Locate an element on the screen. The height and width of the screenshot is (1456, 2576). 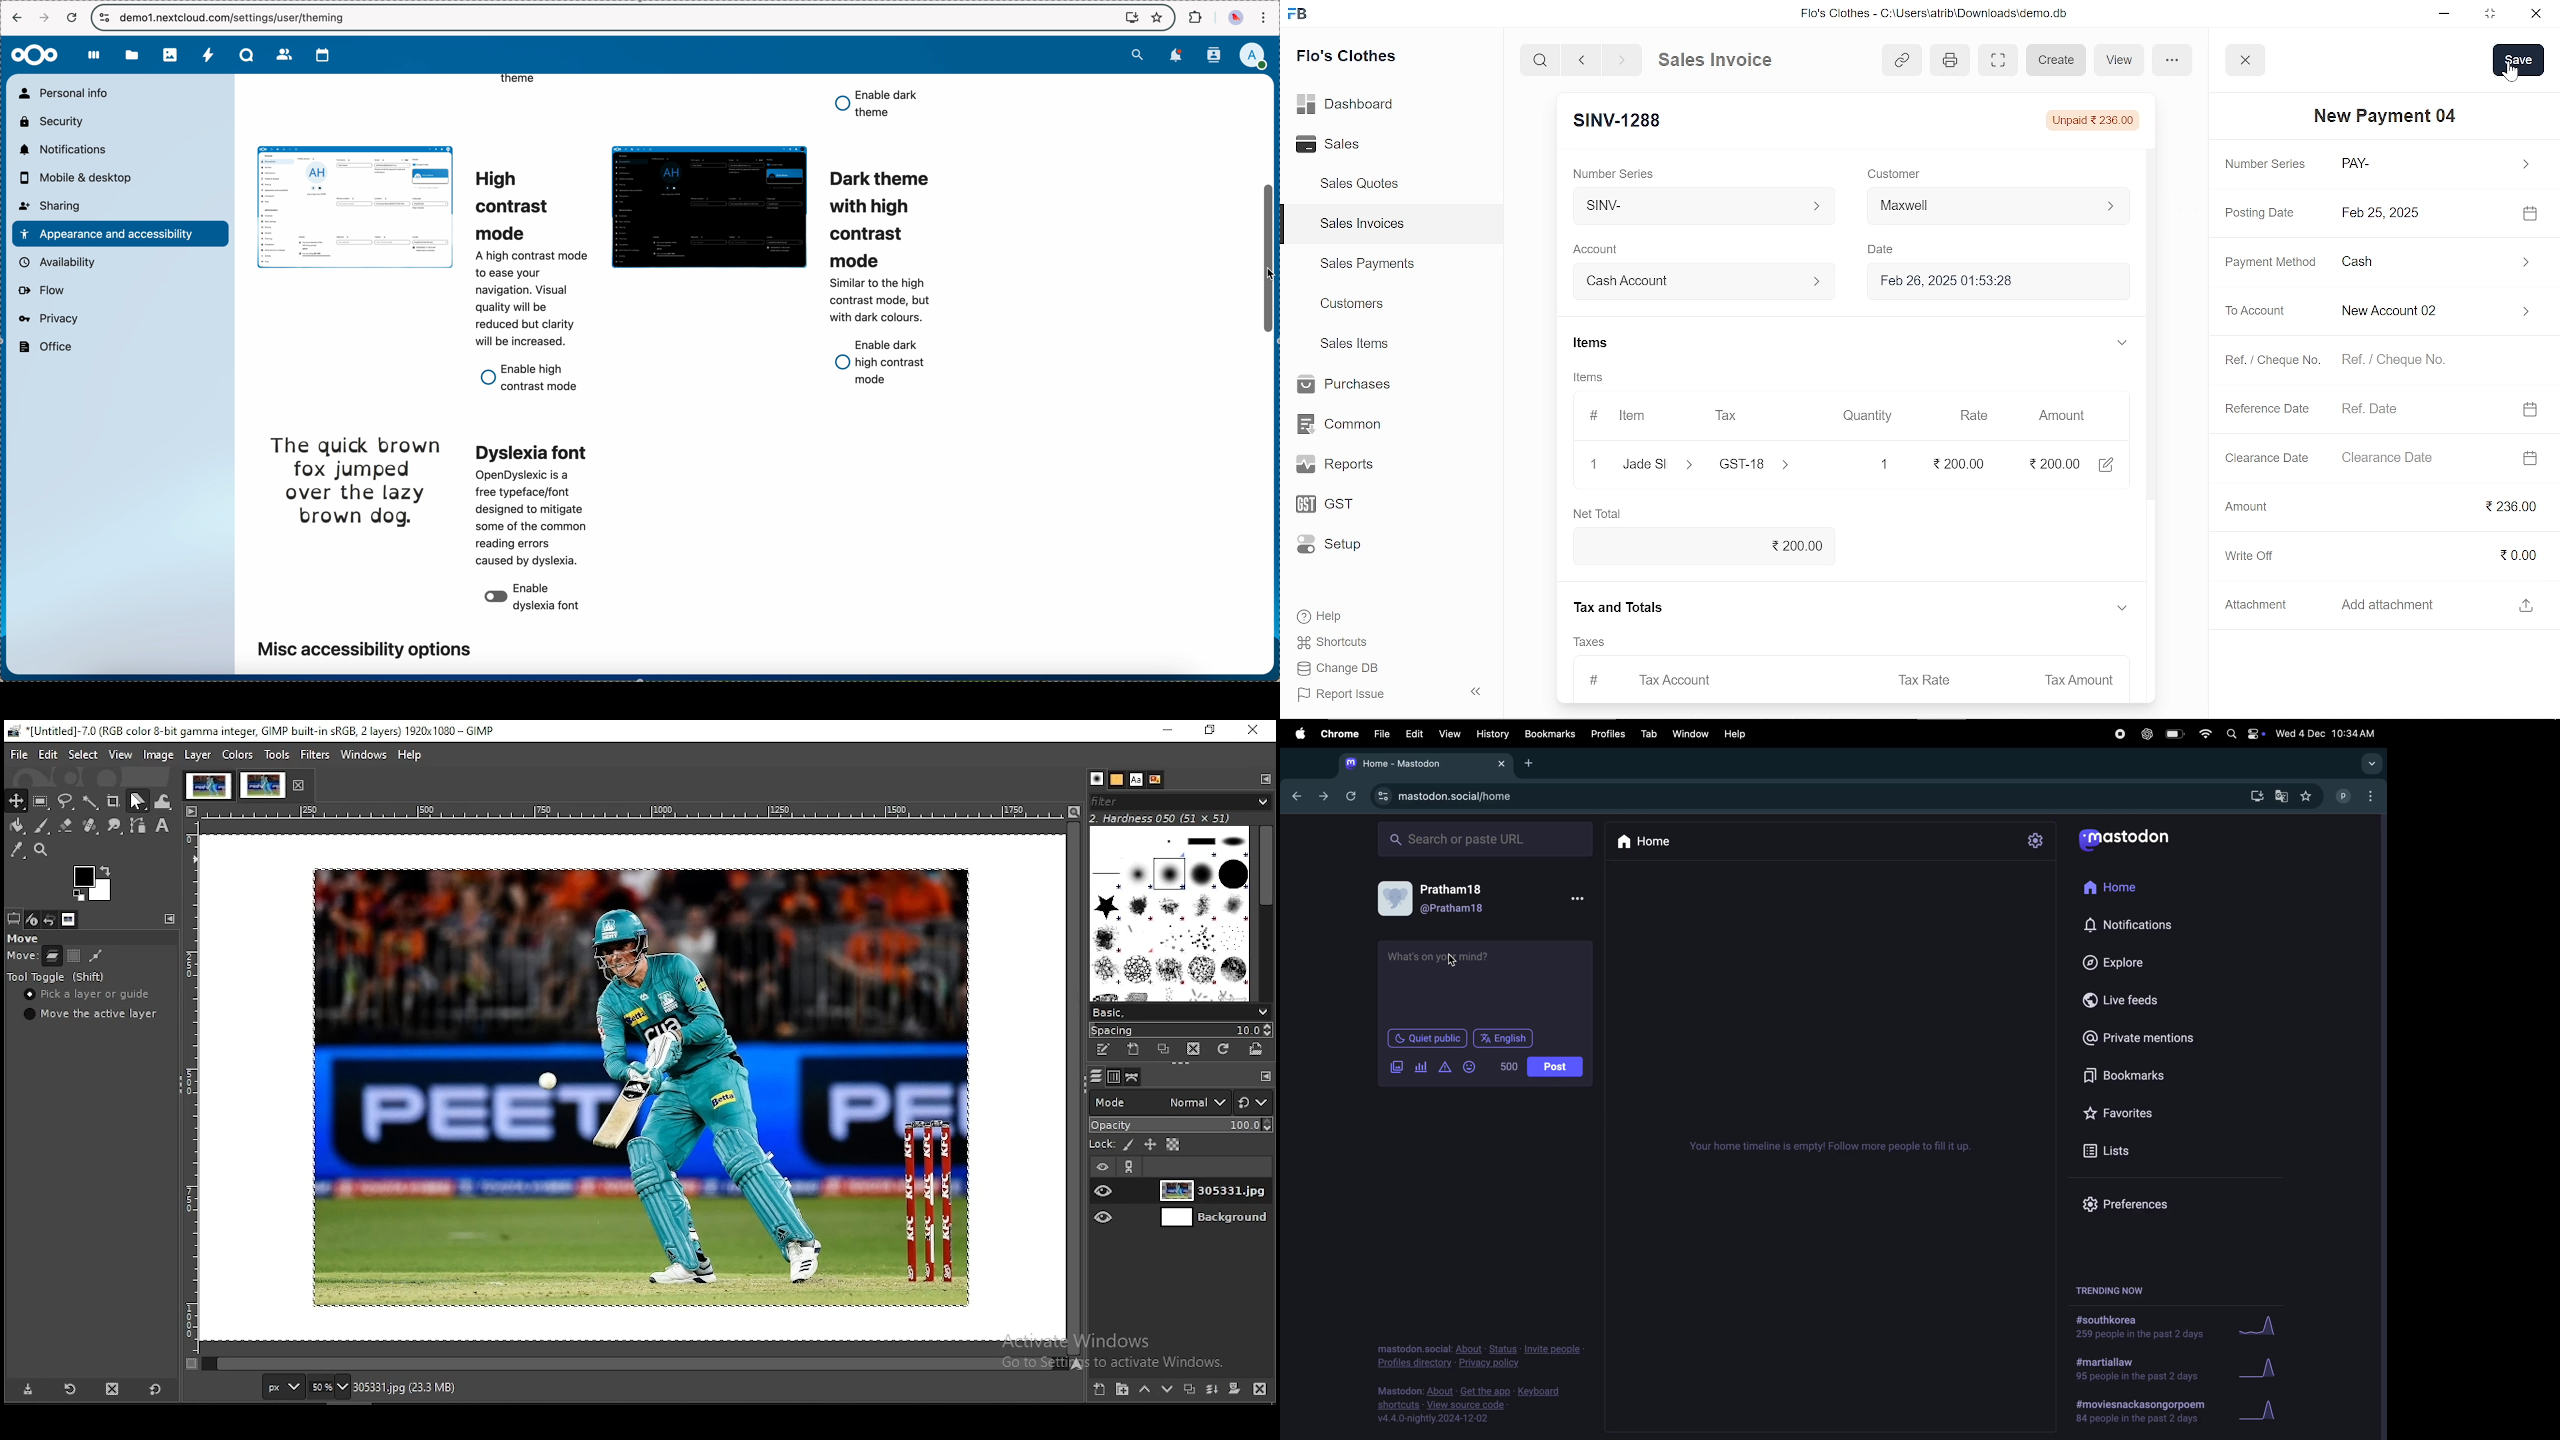
500 words is located at coordinates (1511, 1066).